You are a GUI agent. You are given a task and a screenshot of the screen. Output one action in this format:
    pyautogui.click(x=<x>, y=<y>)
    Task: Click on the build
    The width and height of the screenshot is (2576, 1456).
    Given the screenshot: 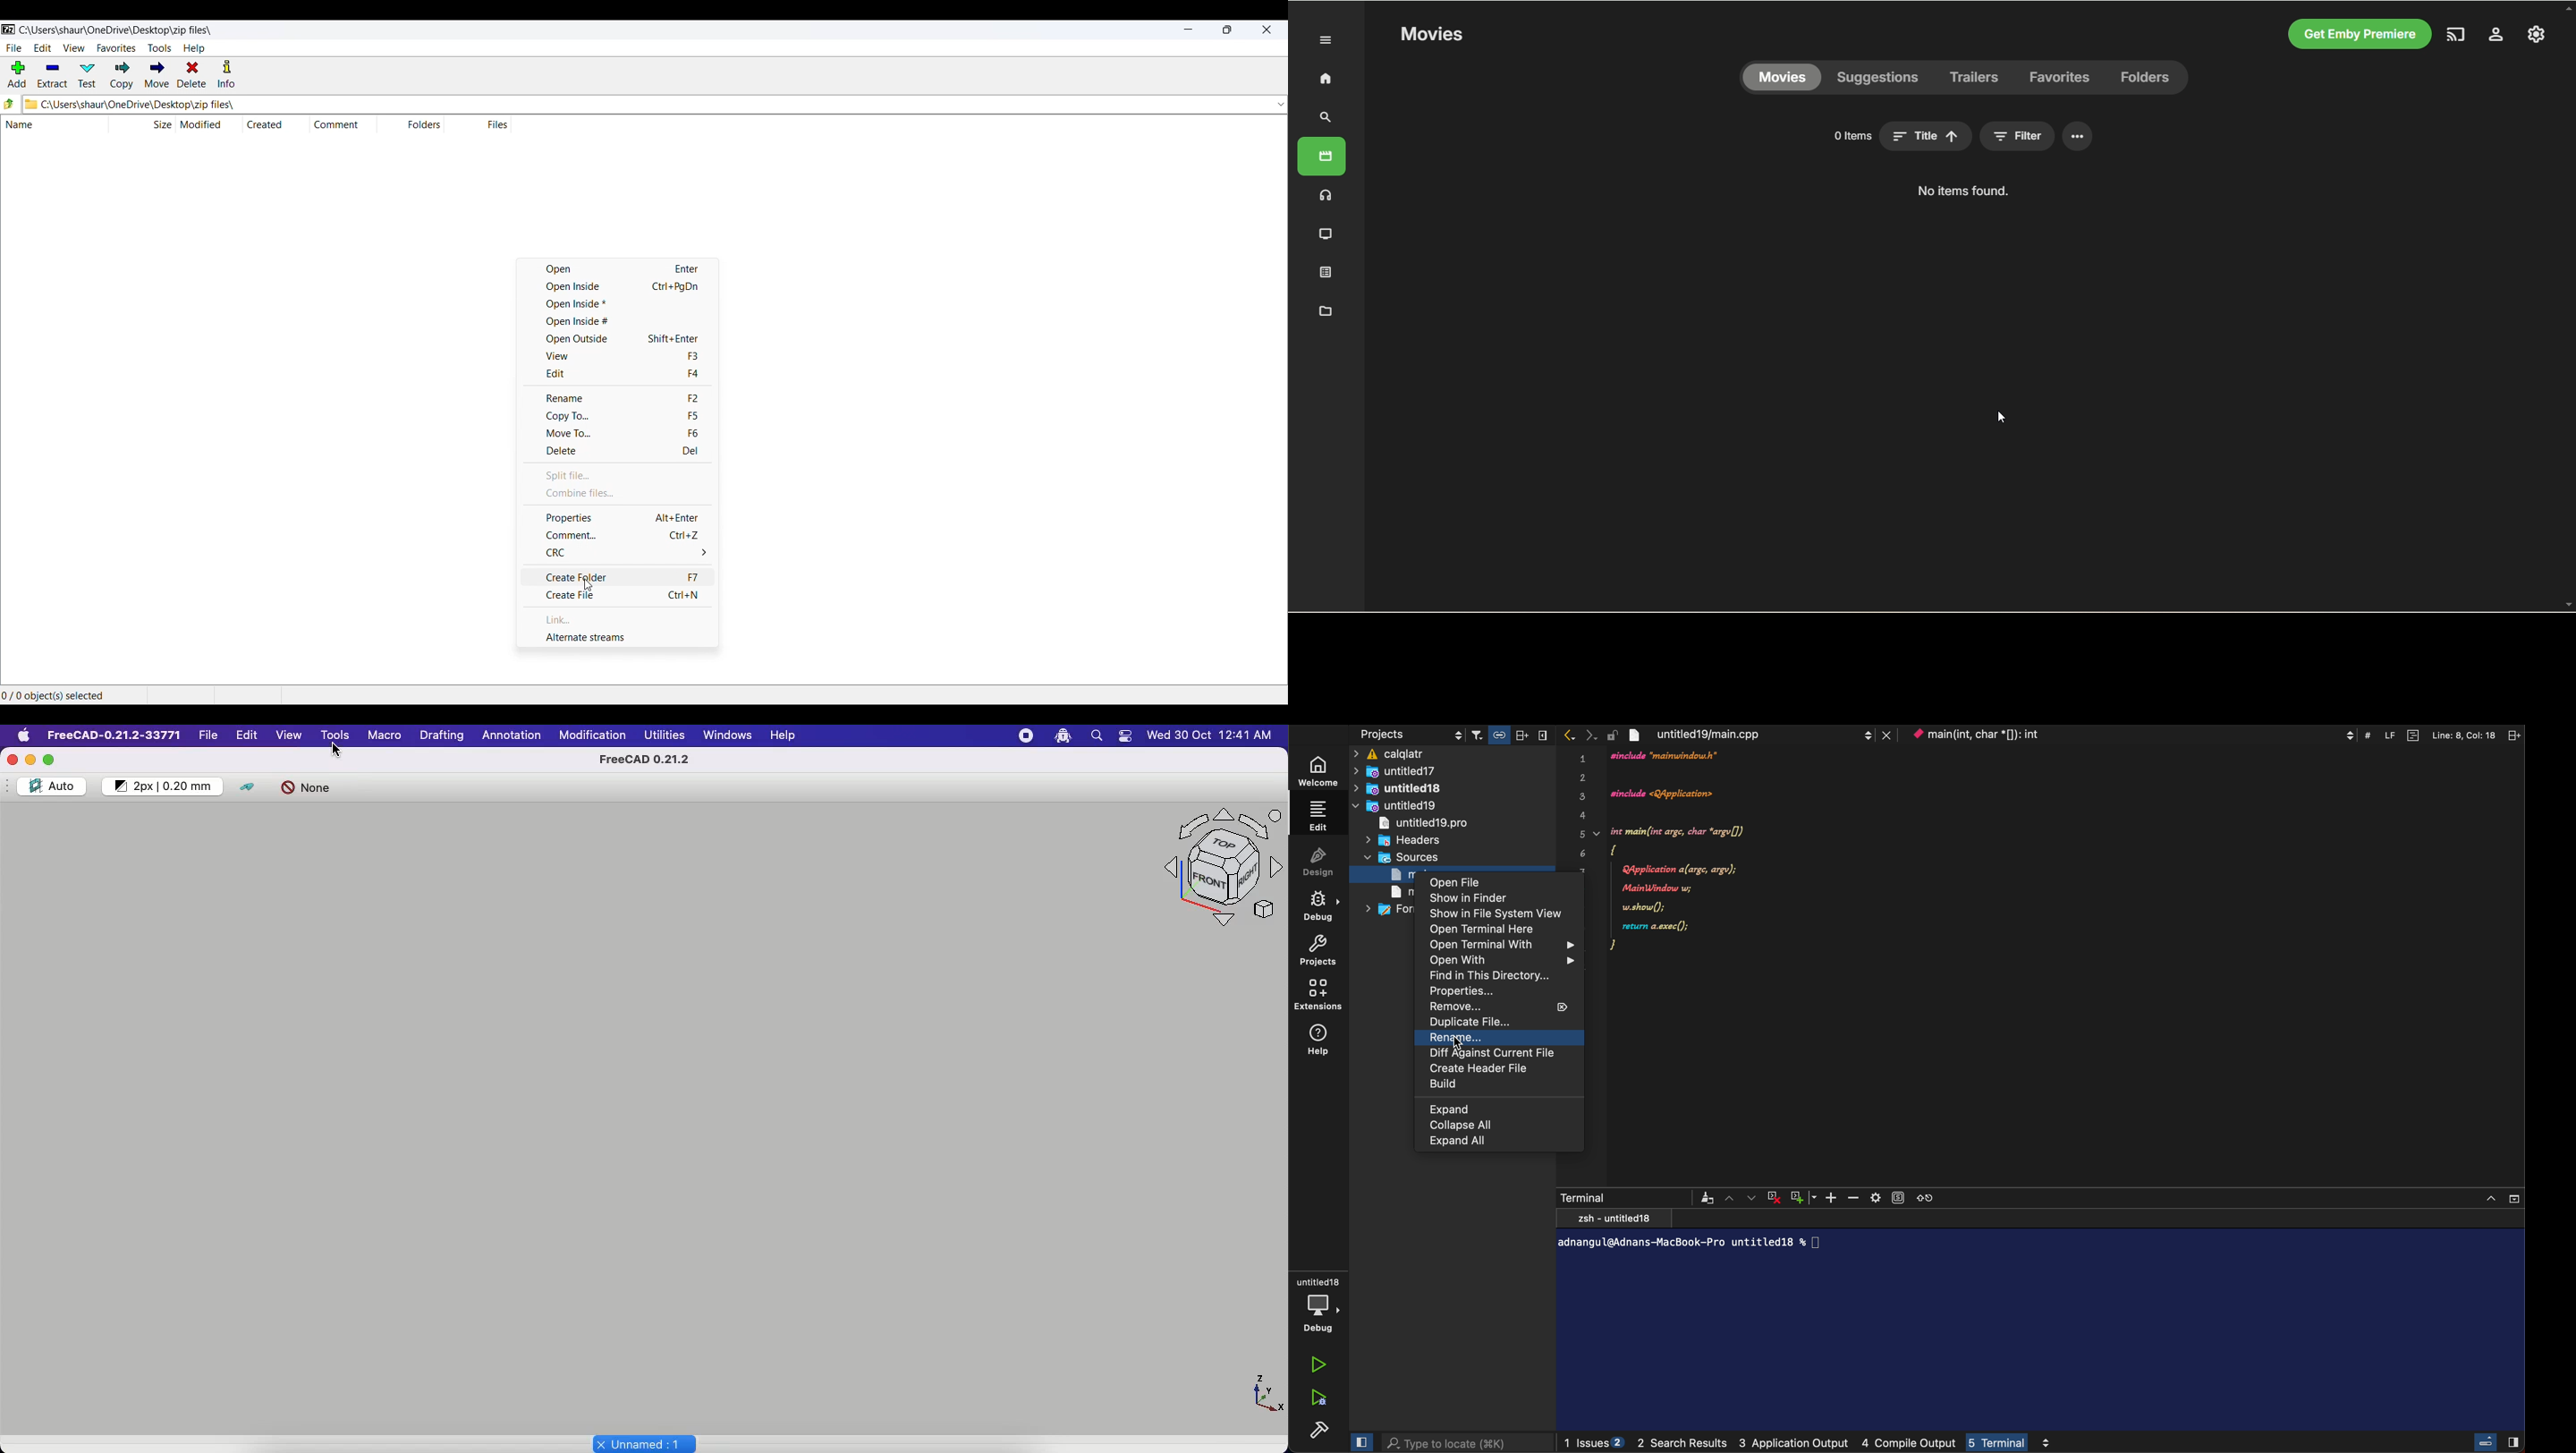 What is the action you would take?
    pyautogui.click(x=1320, y=1430)
    